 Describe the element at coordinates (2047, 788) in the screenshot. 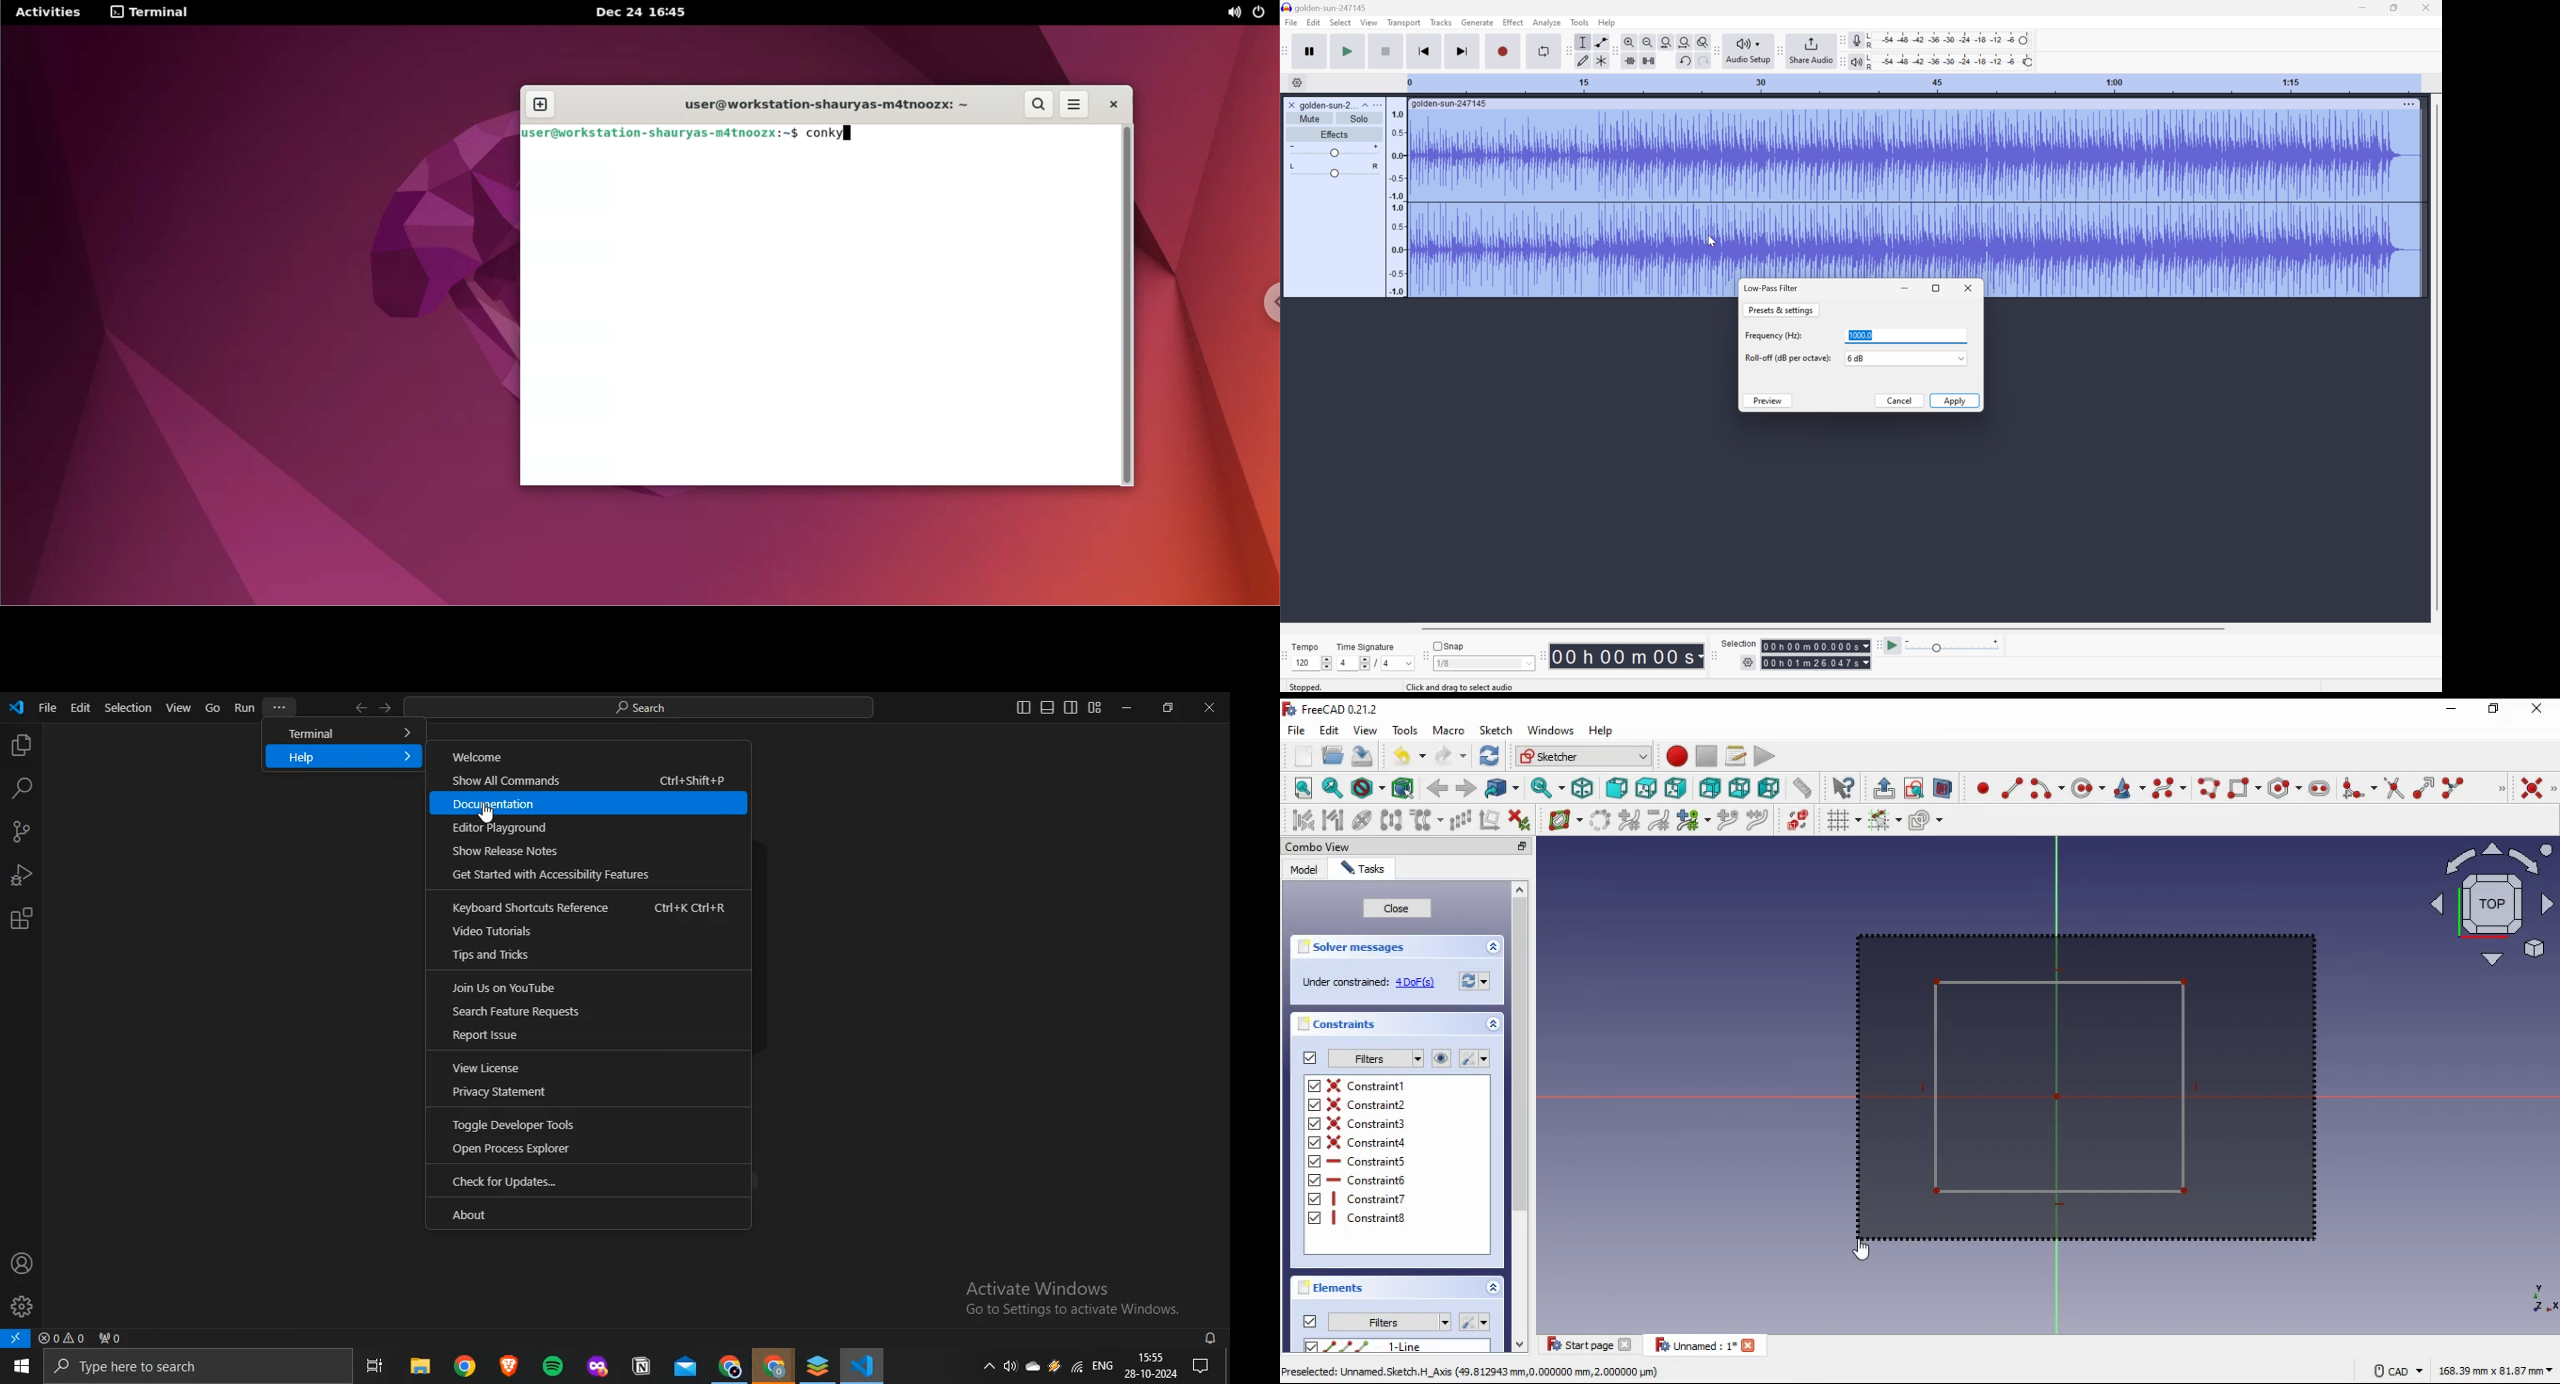

I see `create arc` at that location.